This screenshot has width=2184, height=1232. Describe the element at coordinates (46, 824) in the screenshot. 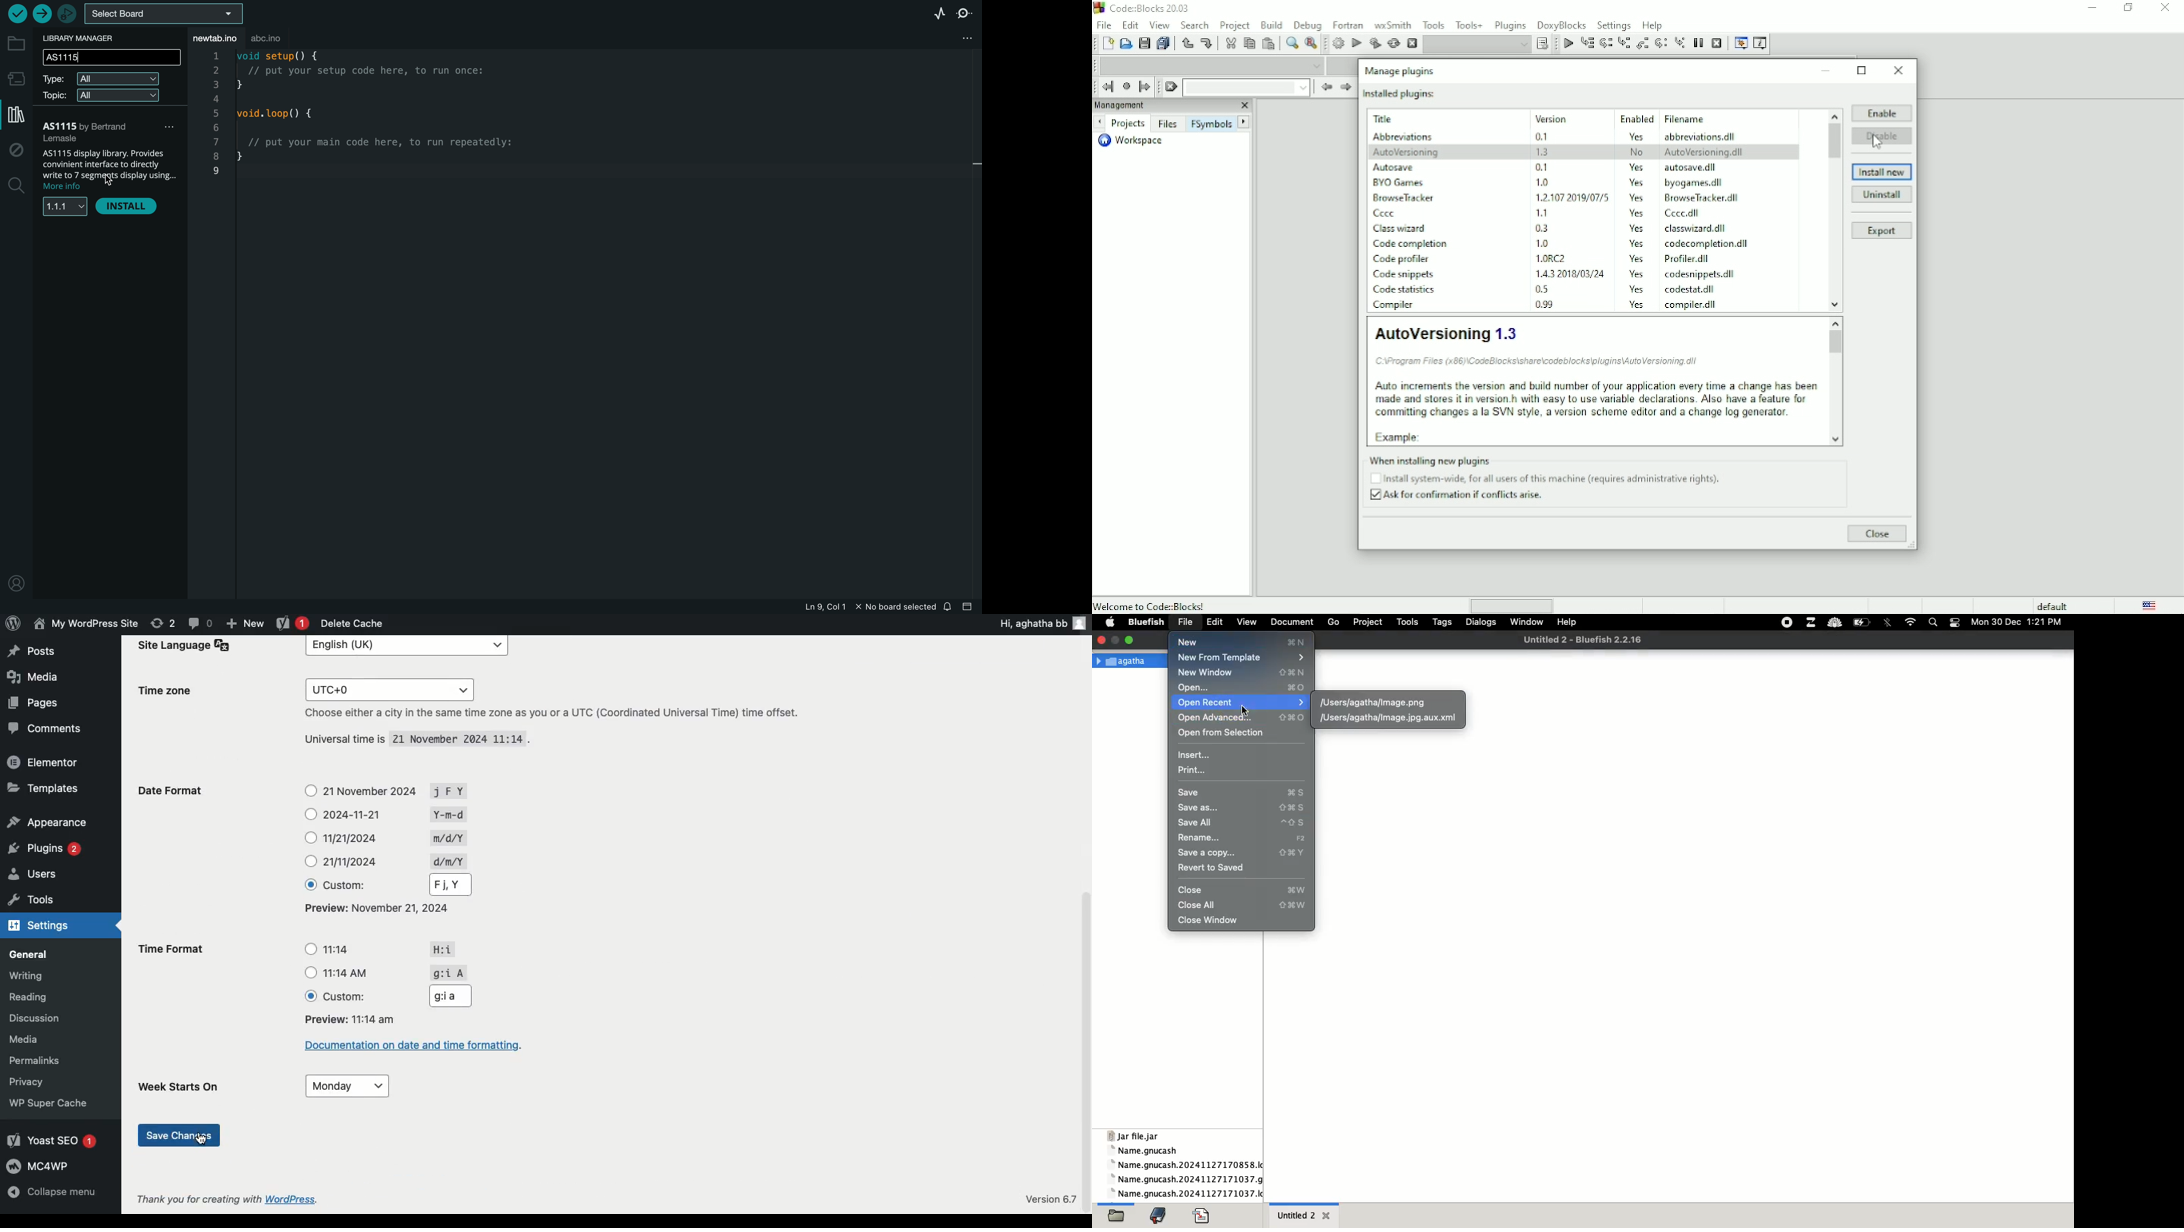

I see `Appearance` at that location.